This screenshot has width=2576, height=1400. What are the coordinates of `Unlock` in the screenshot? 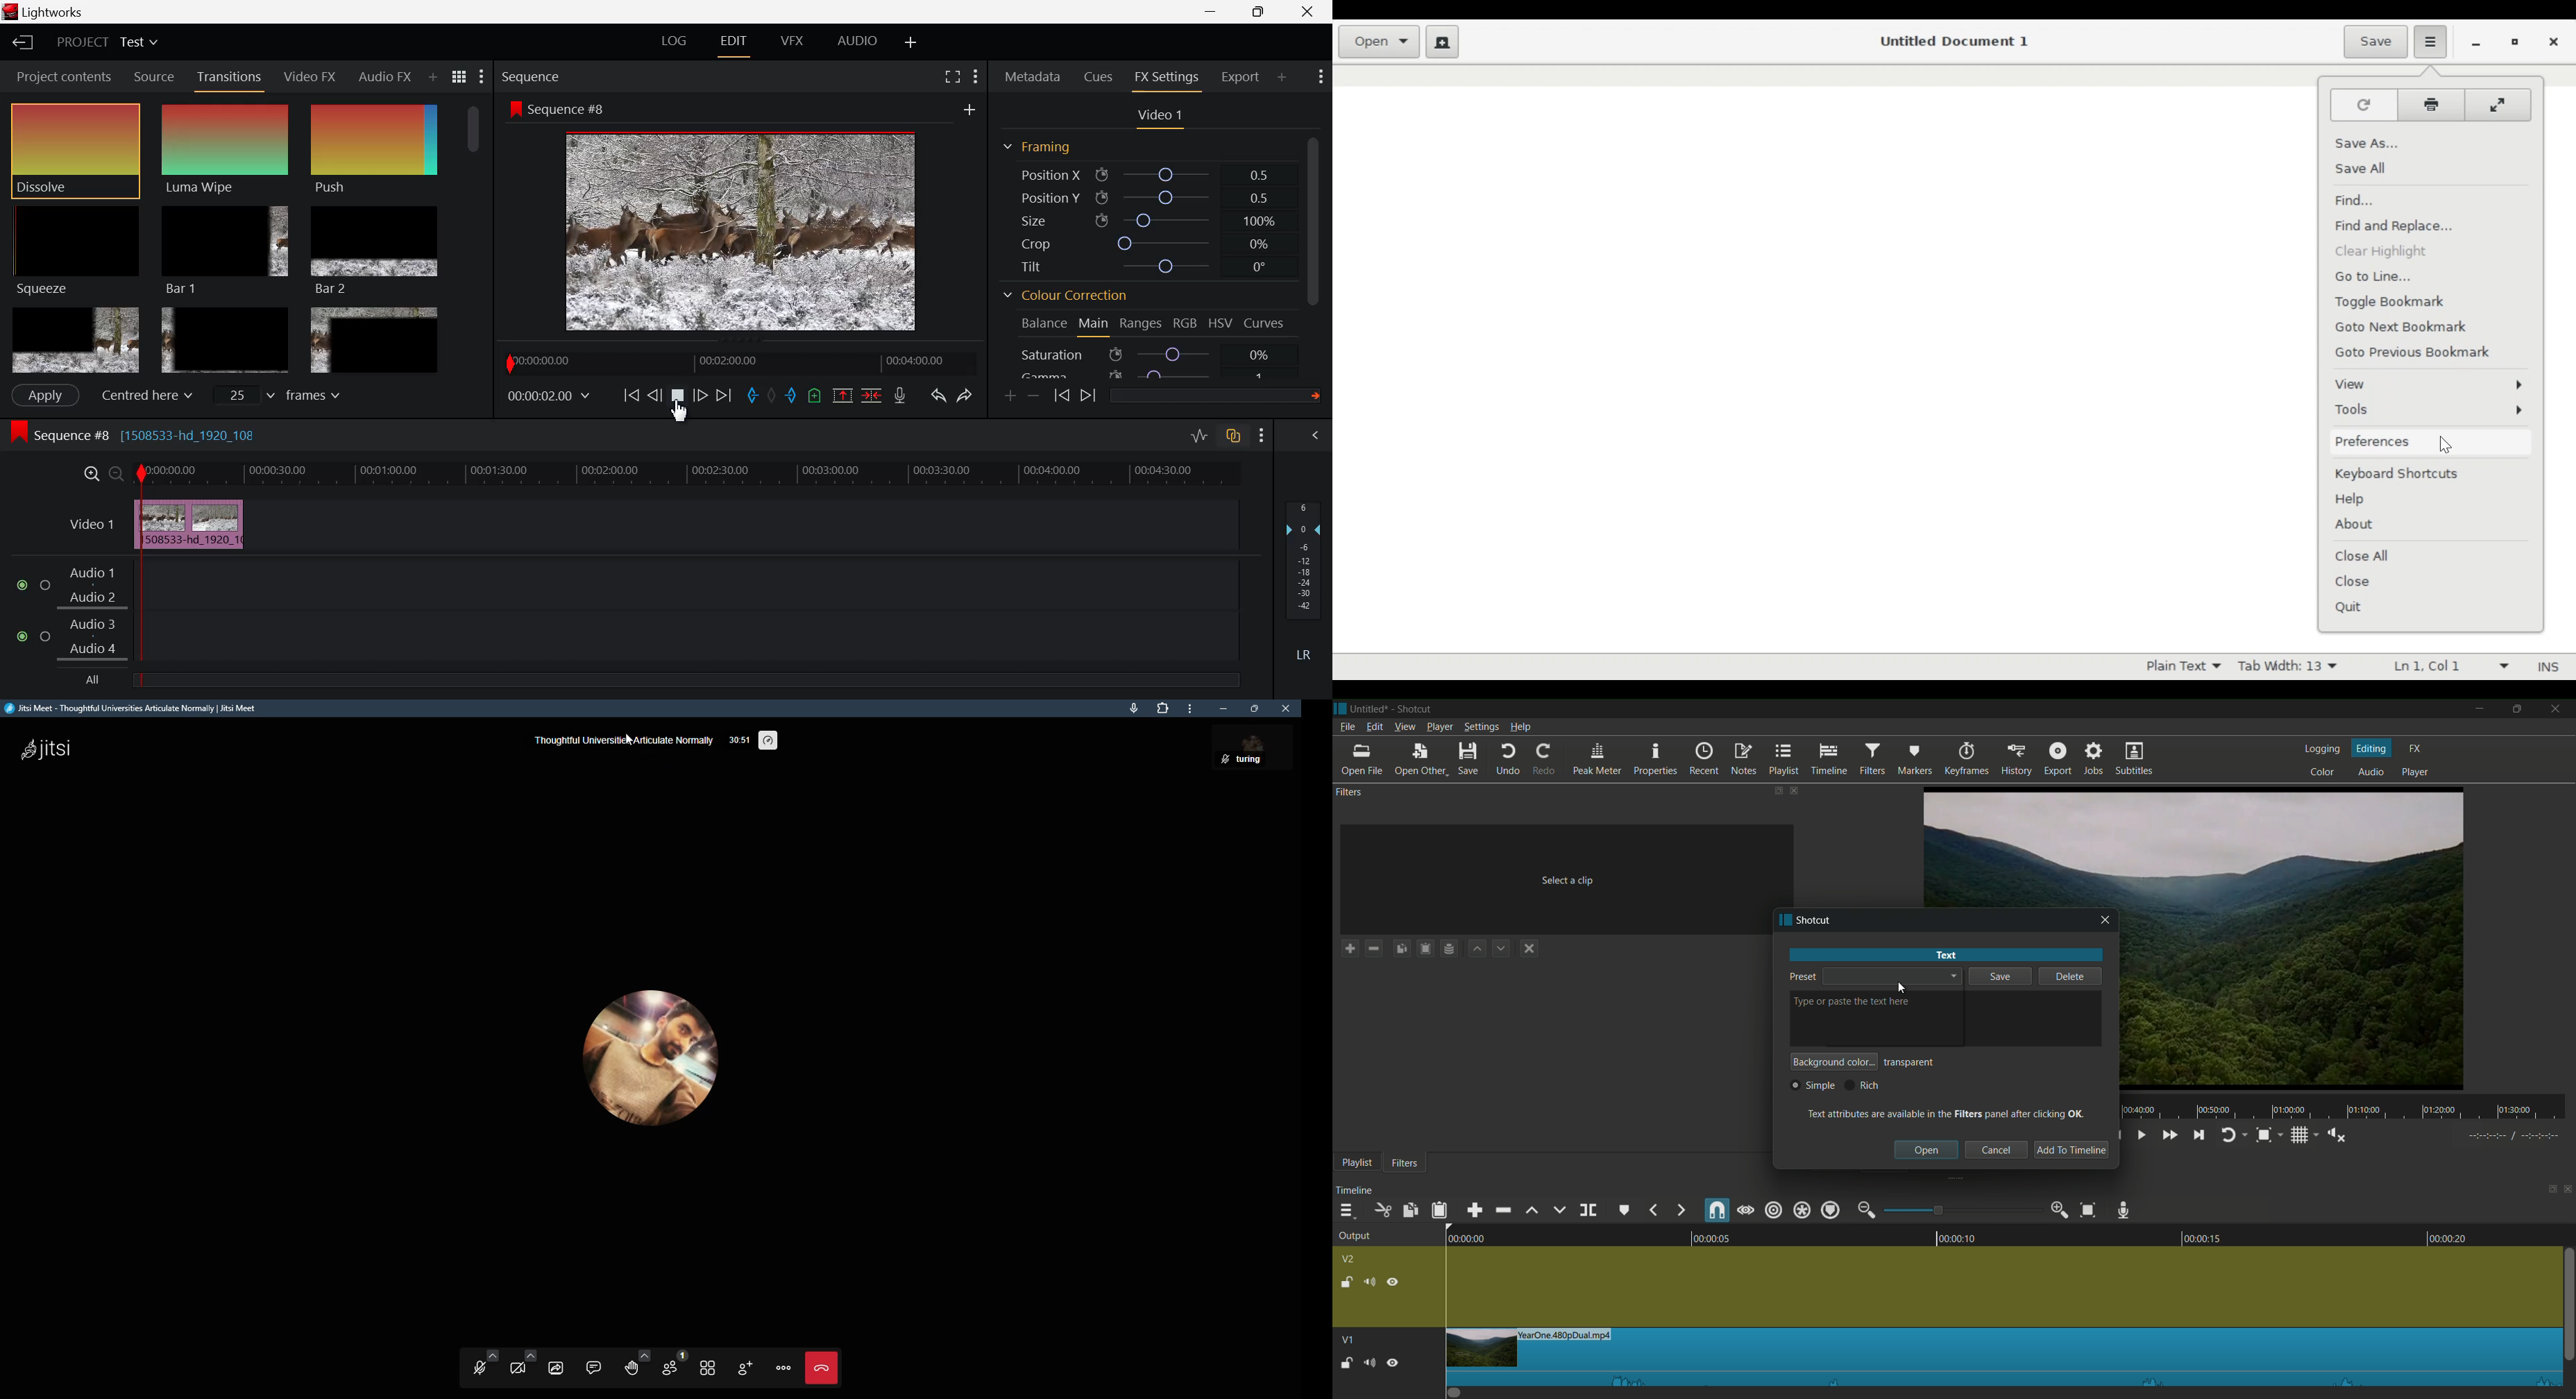 It's located at (1346, 1363).